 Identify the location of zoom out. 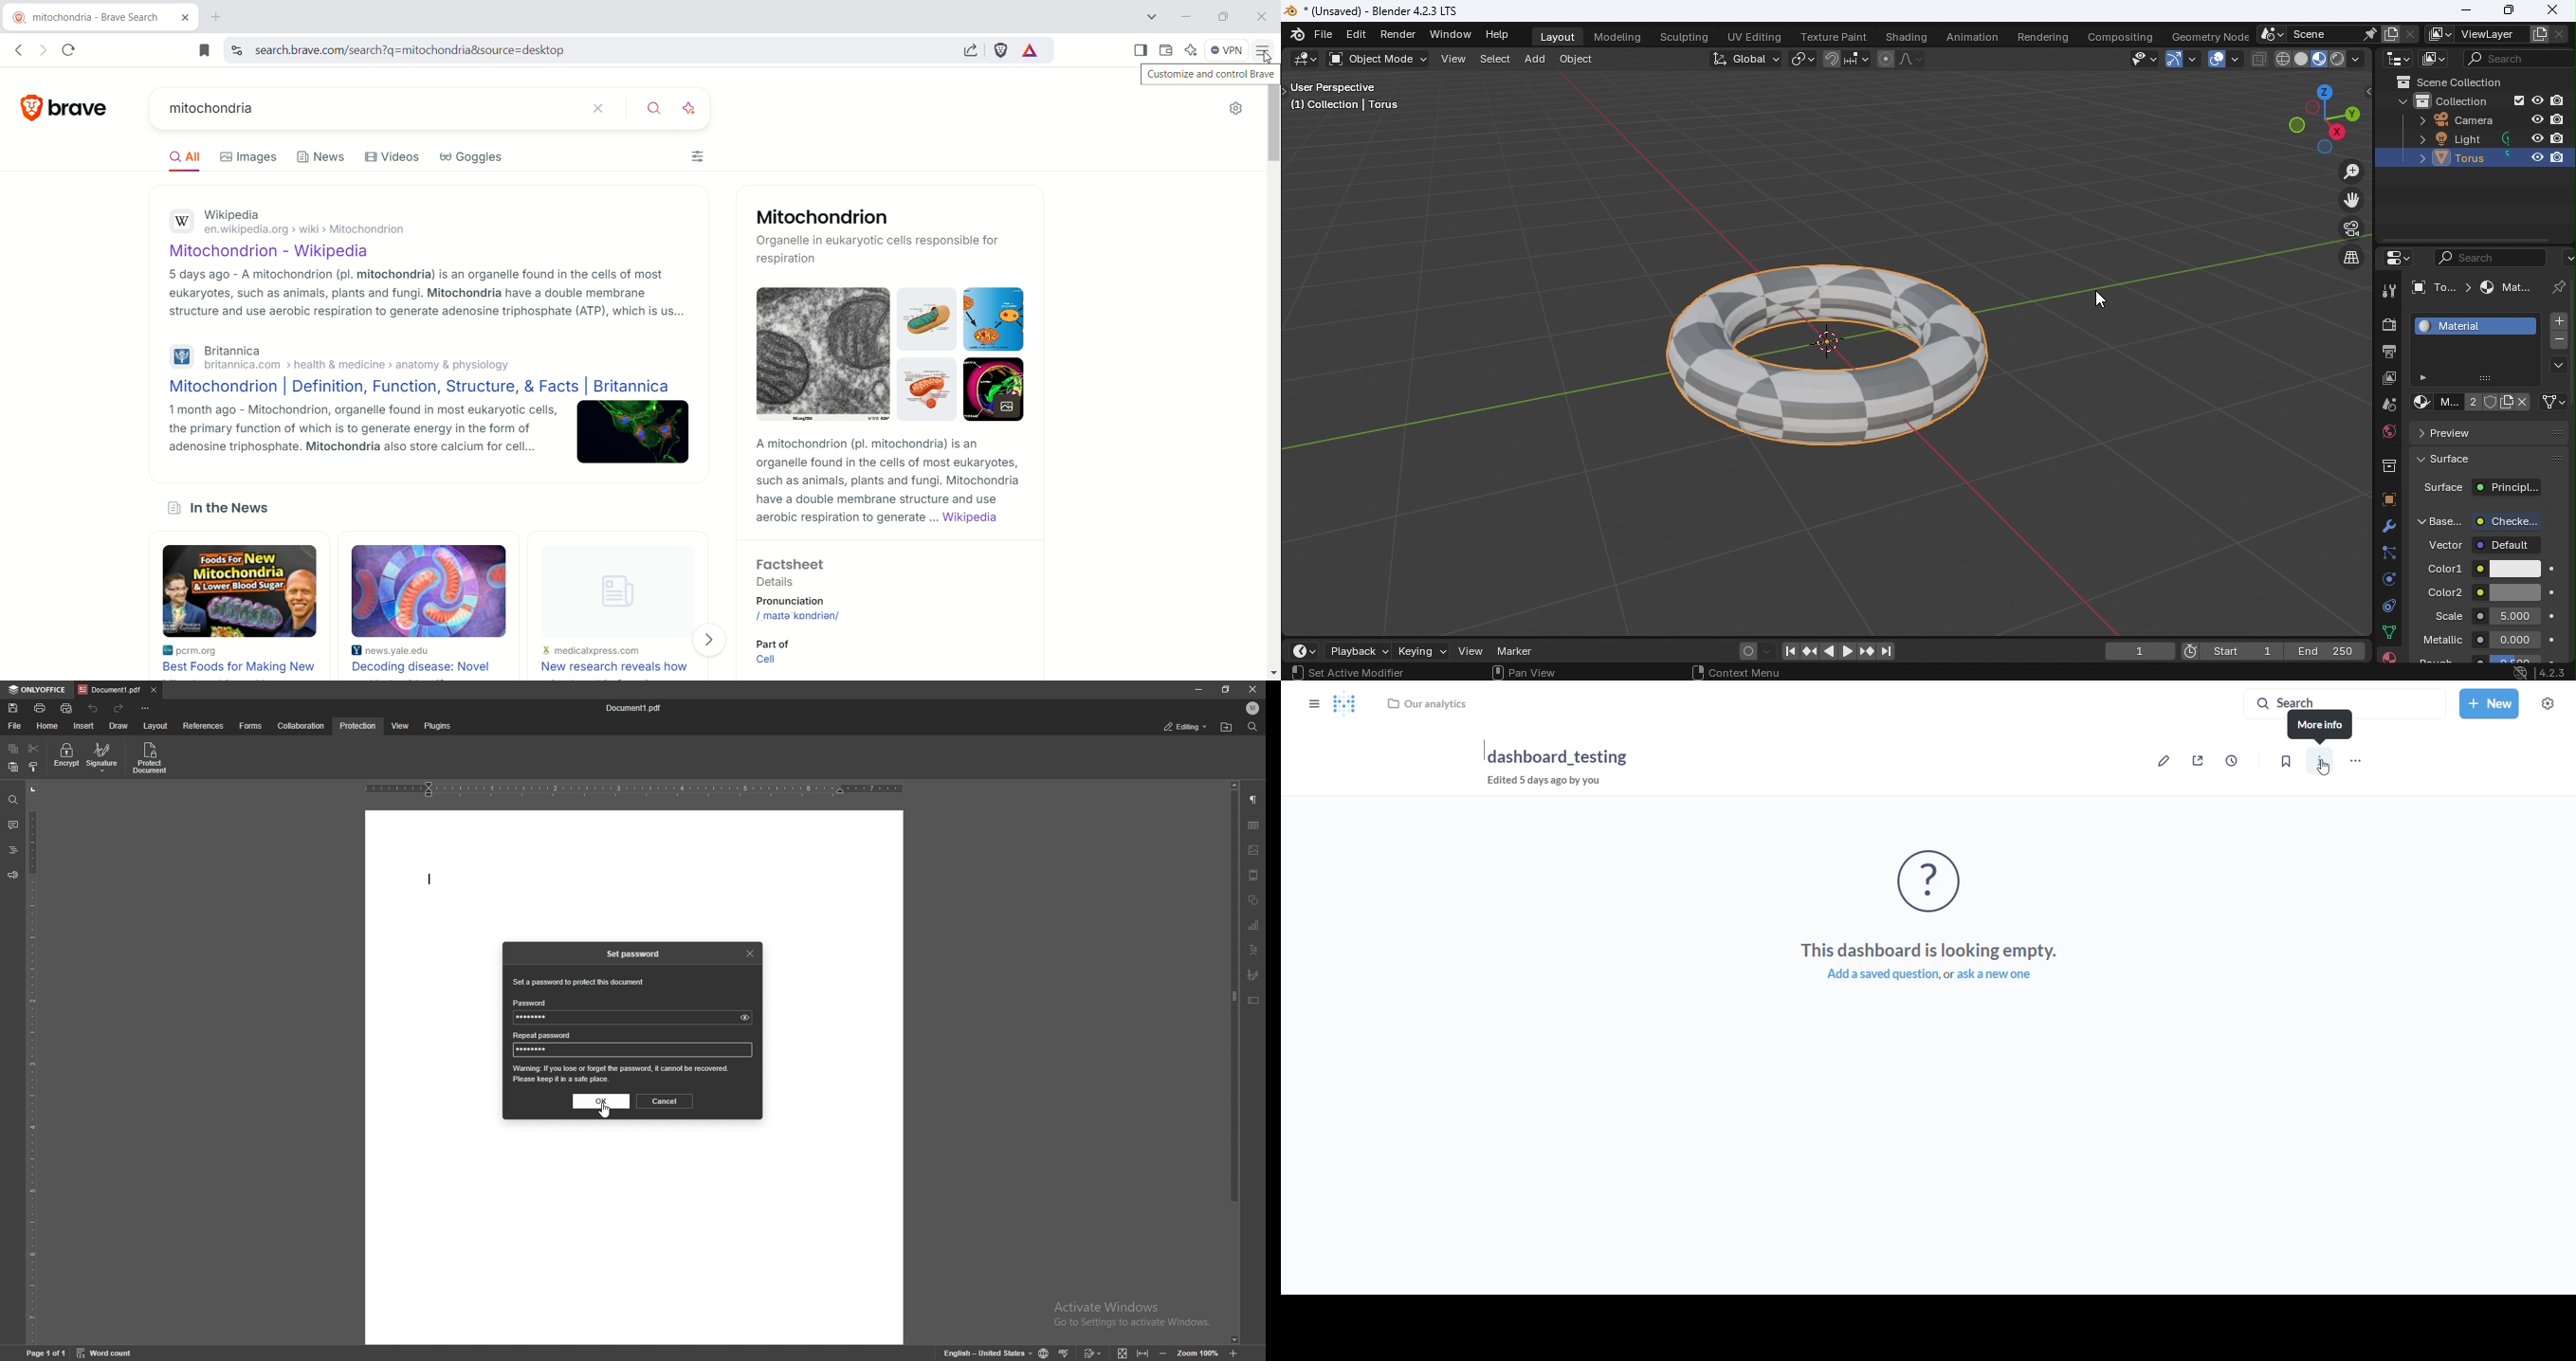
(1166, 1352).